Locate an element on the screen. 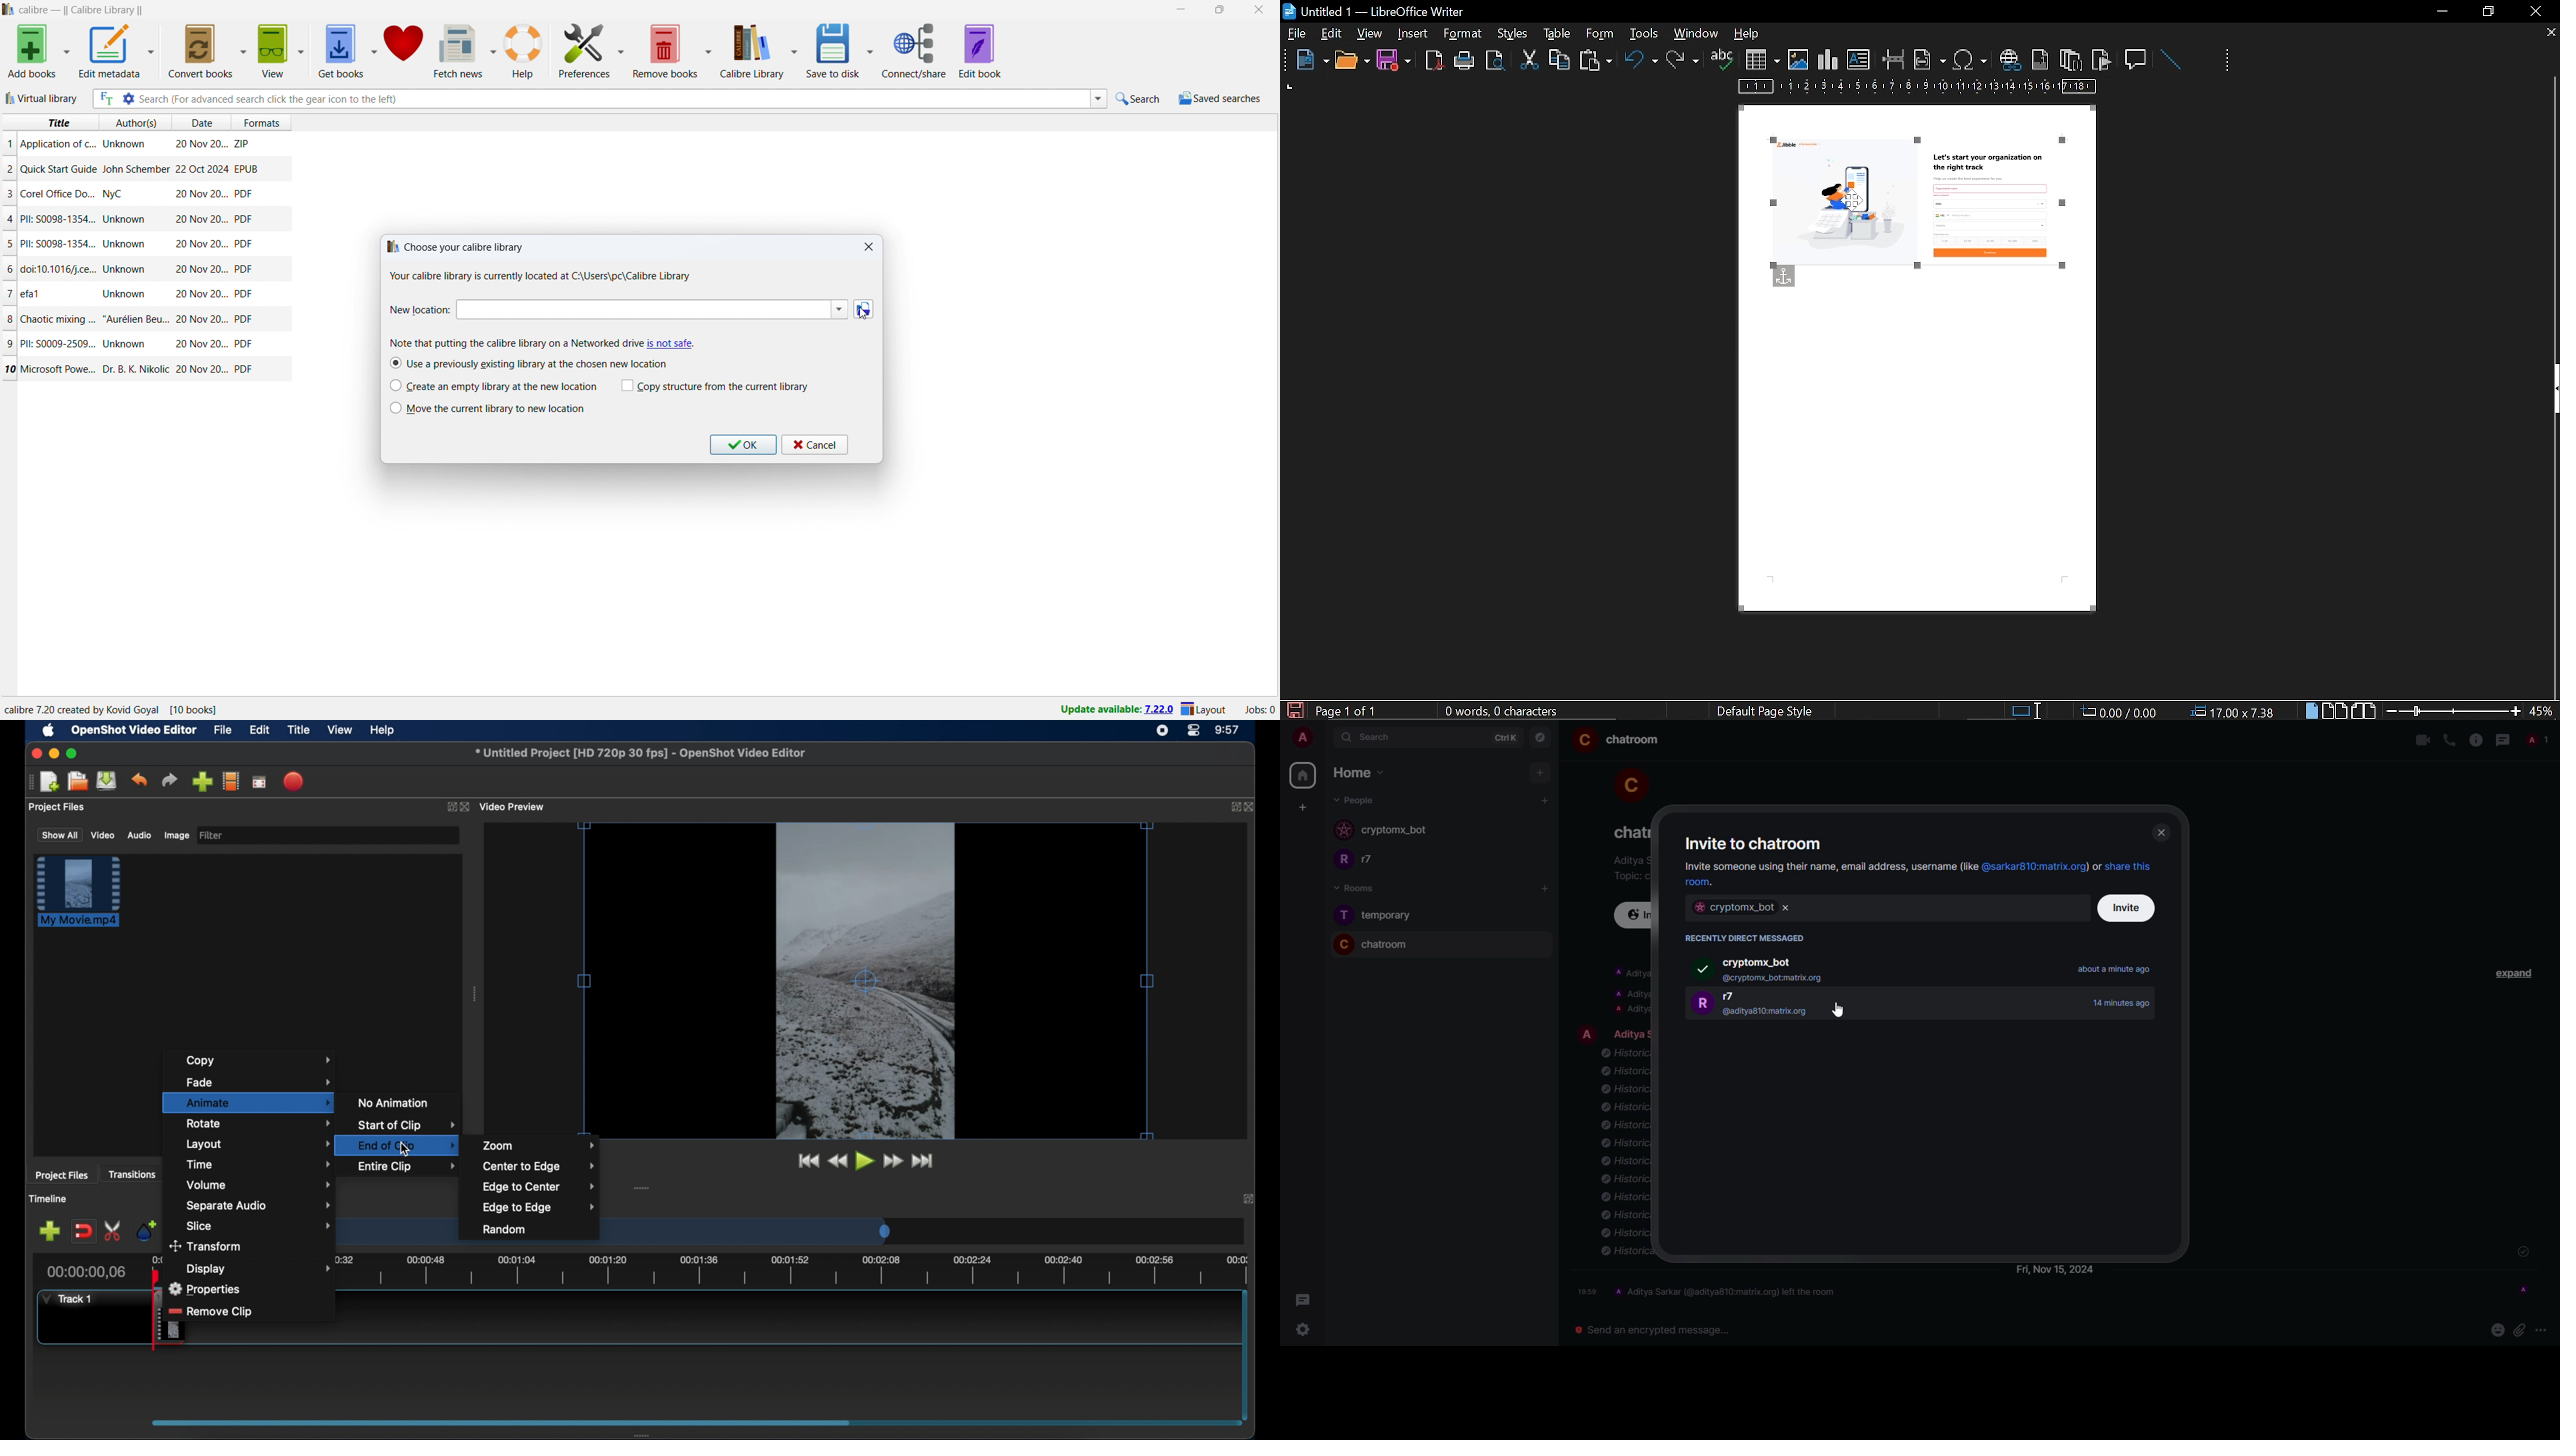 The image size is (2576, 1456). 6 is located at coordinates (11, 269).